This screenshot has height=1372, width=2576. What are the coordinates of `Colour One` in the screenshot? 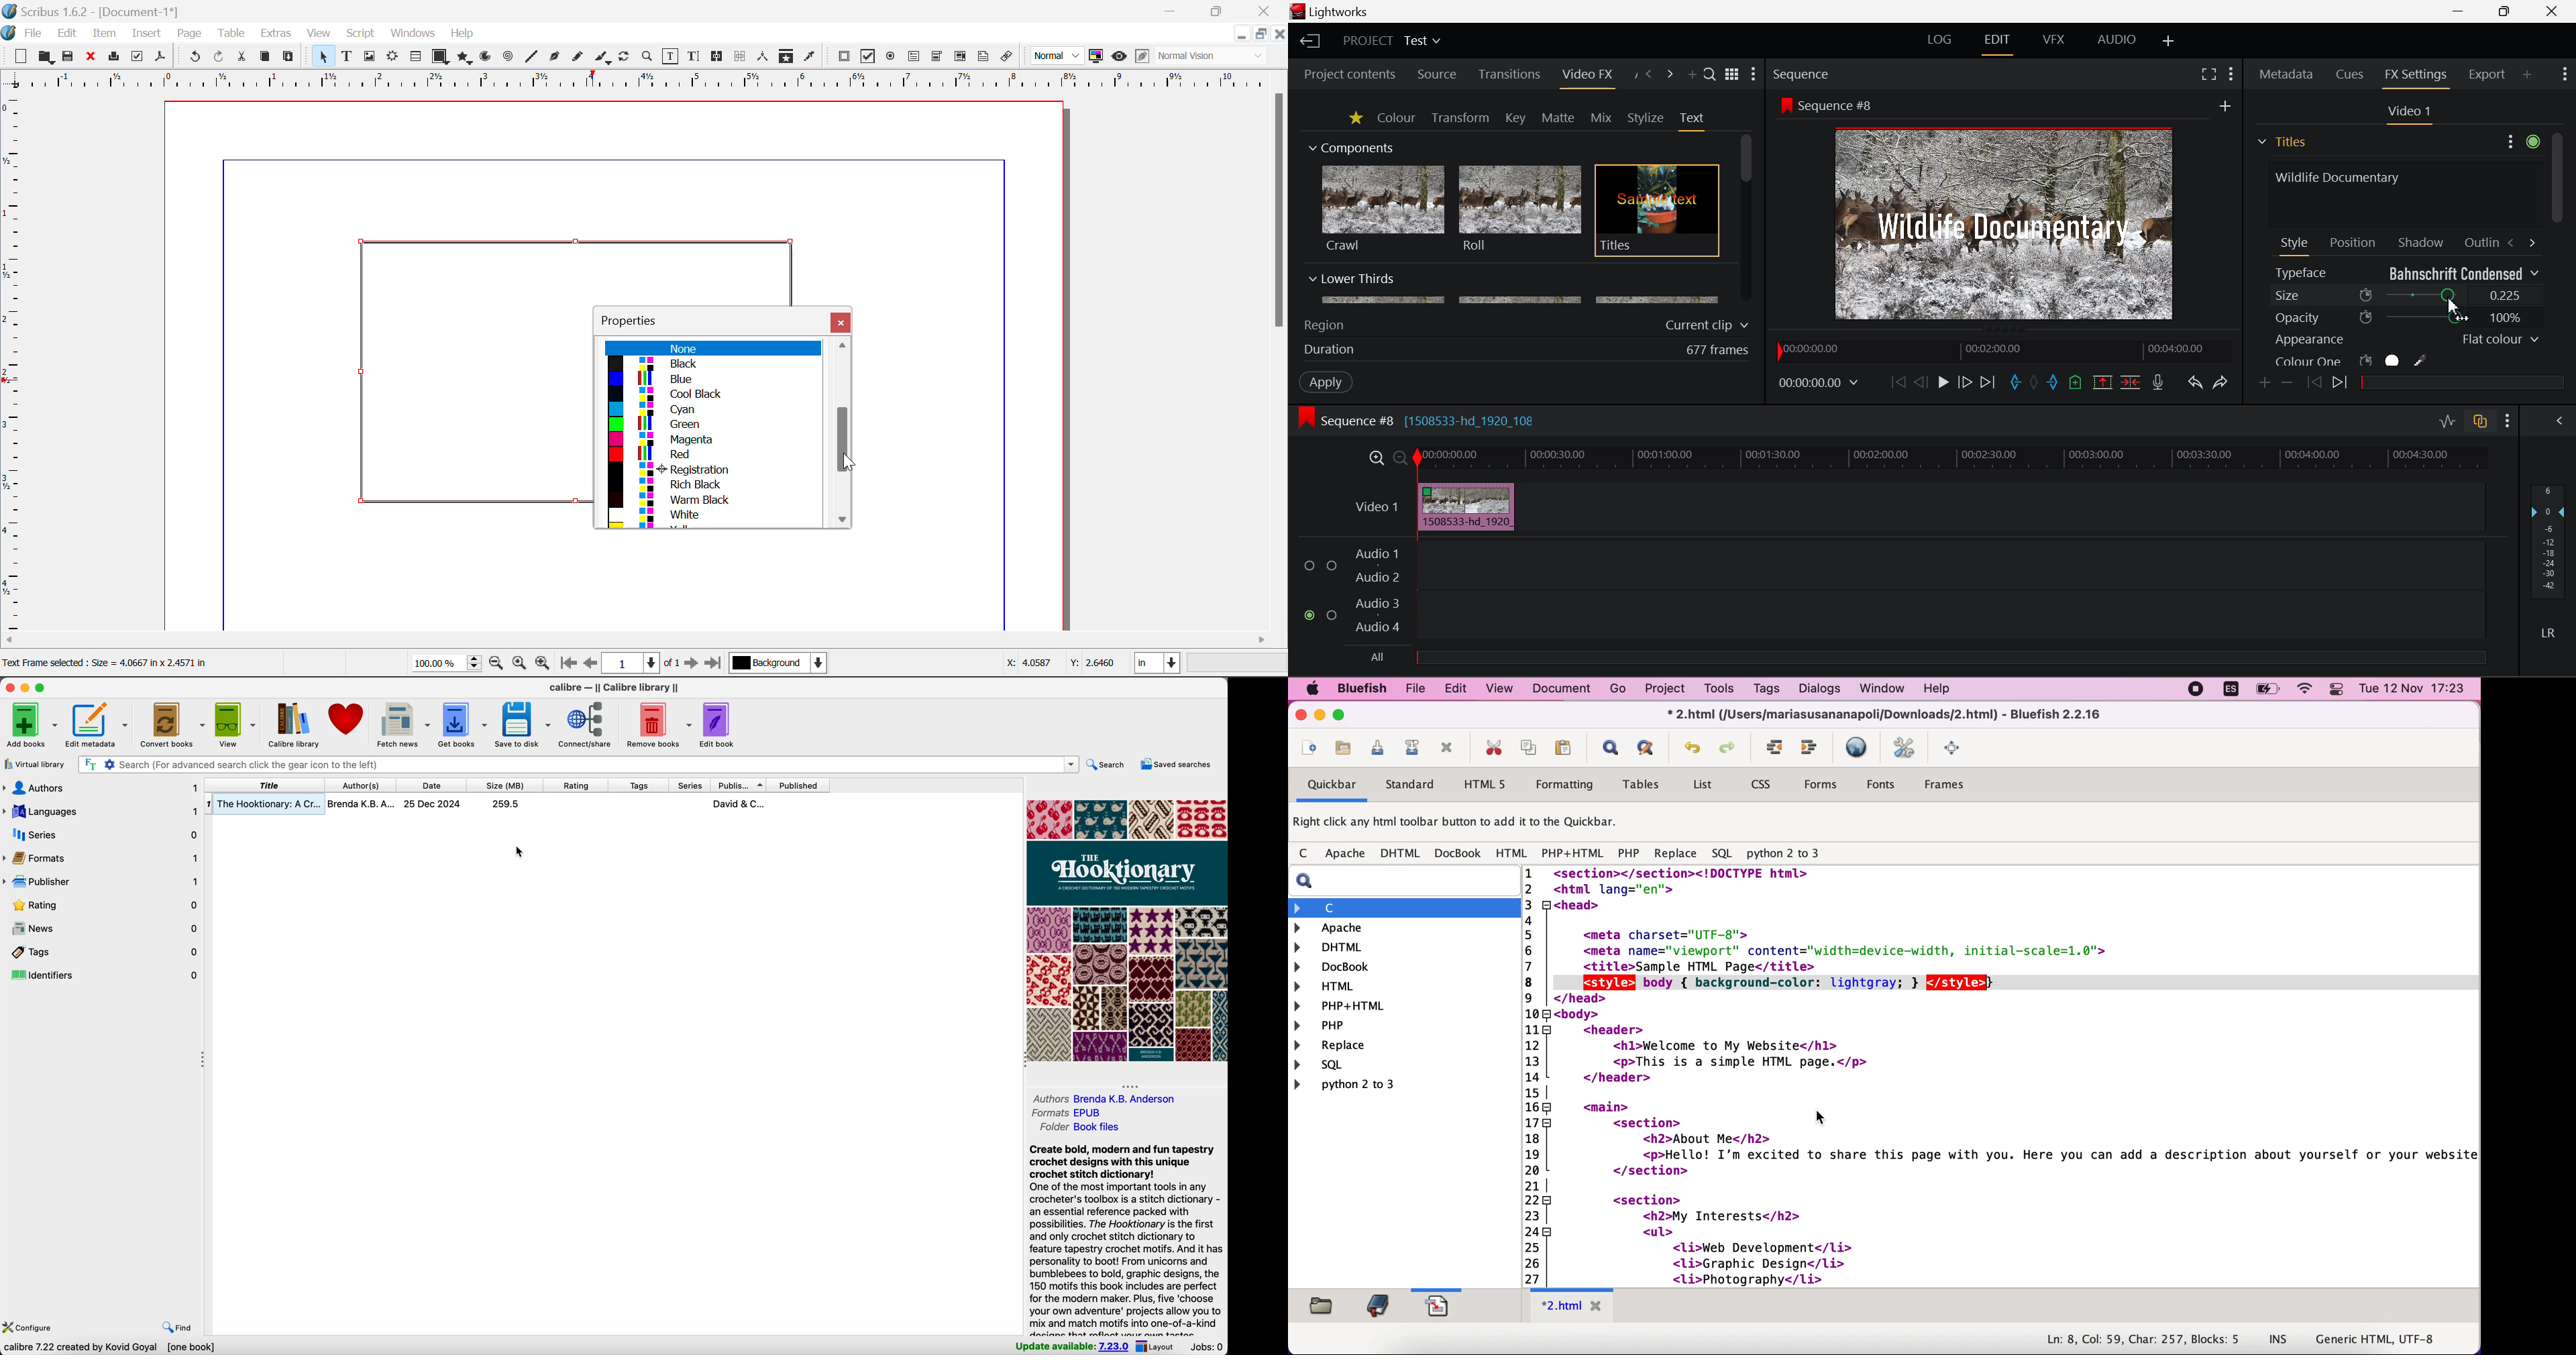 It's located at (2373, 360).